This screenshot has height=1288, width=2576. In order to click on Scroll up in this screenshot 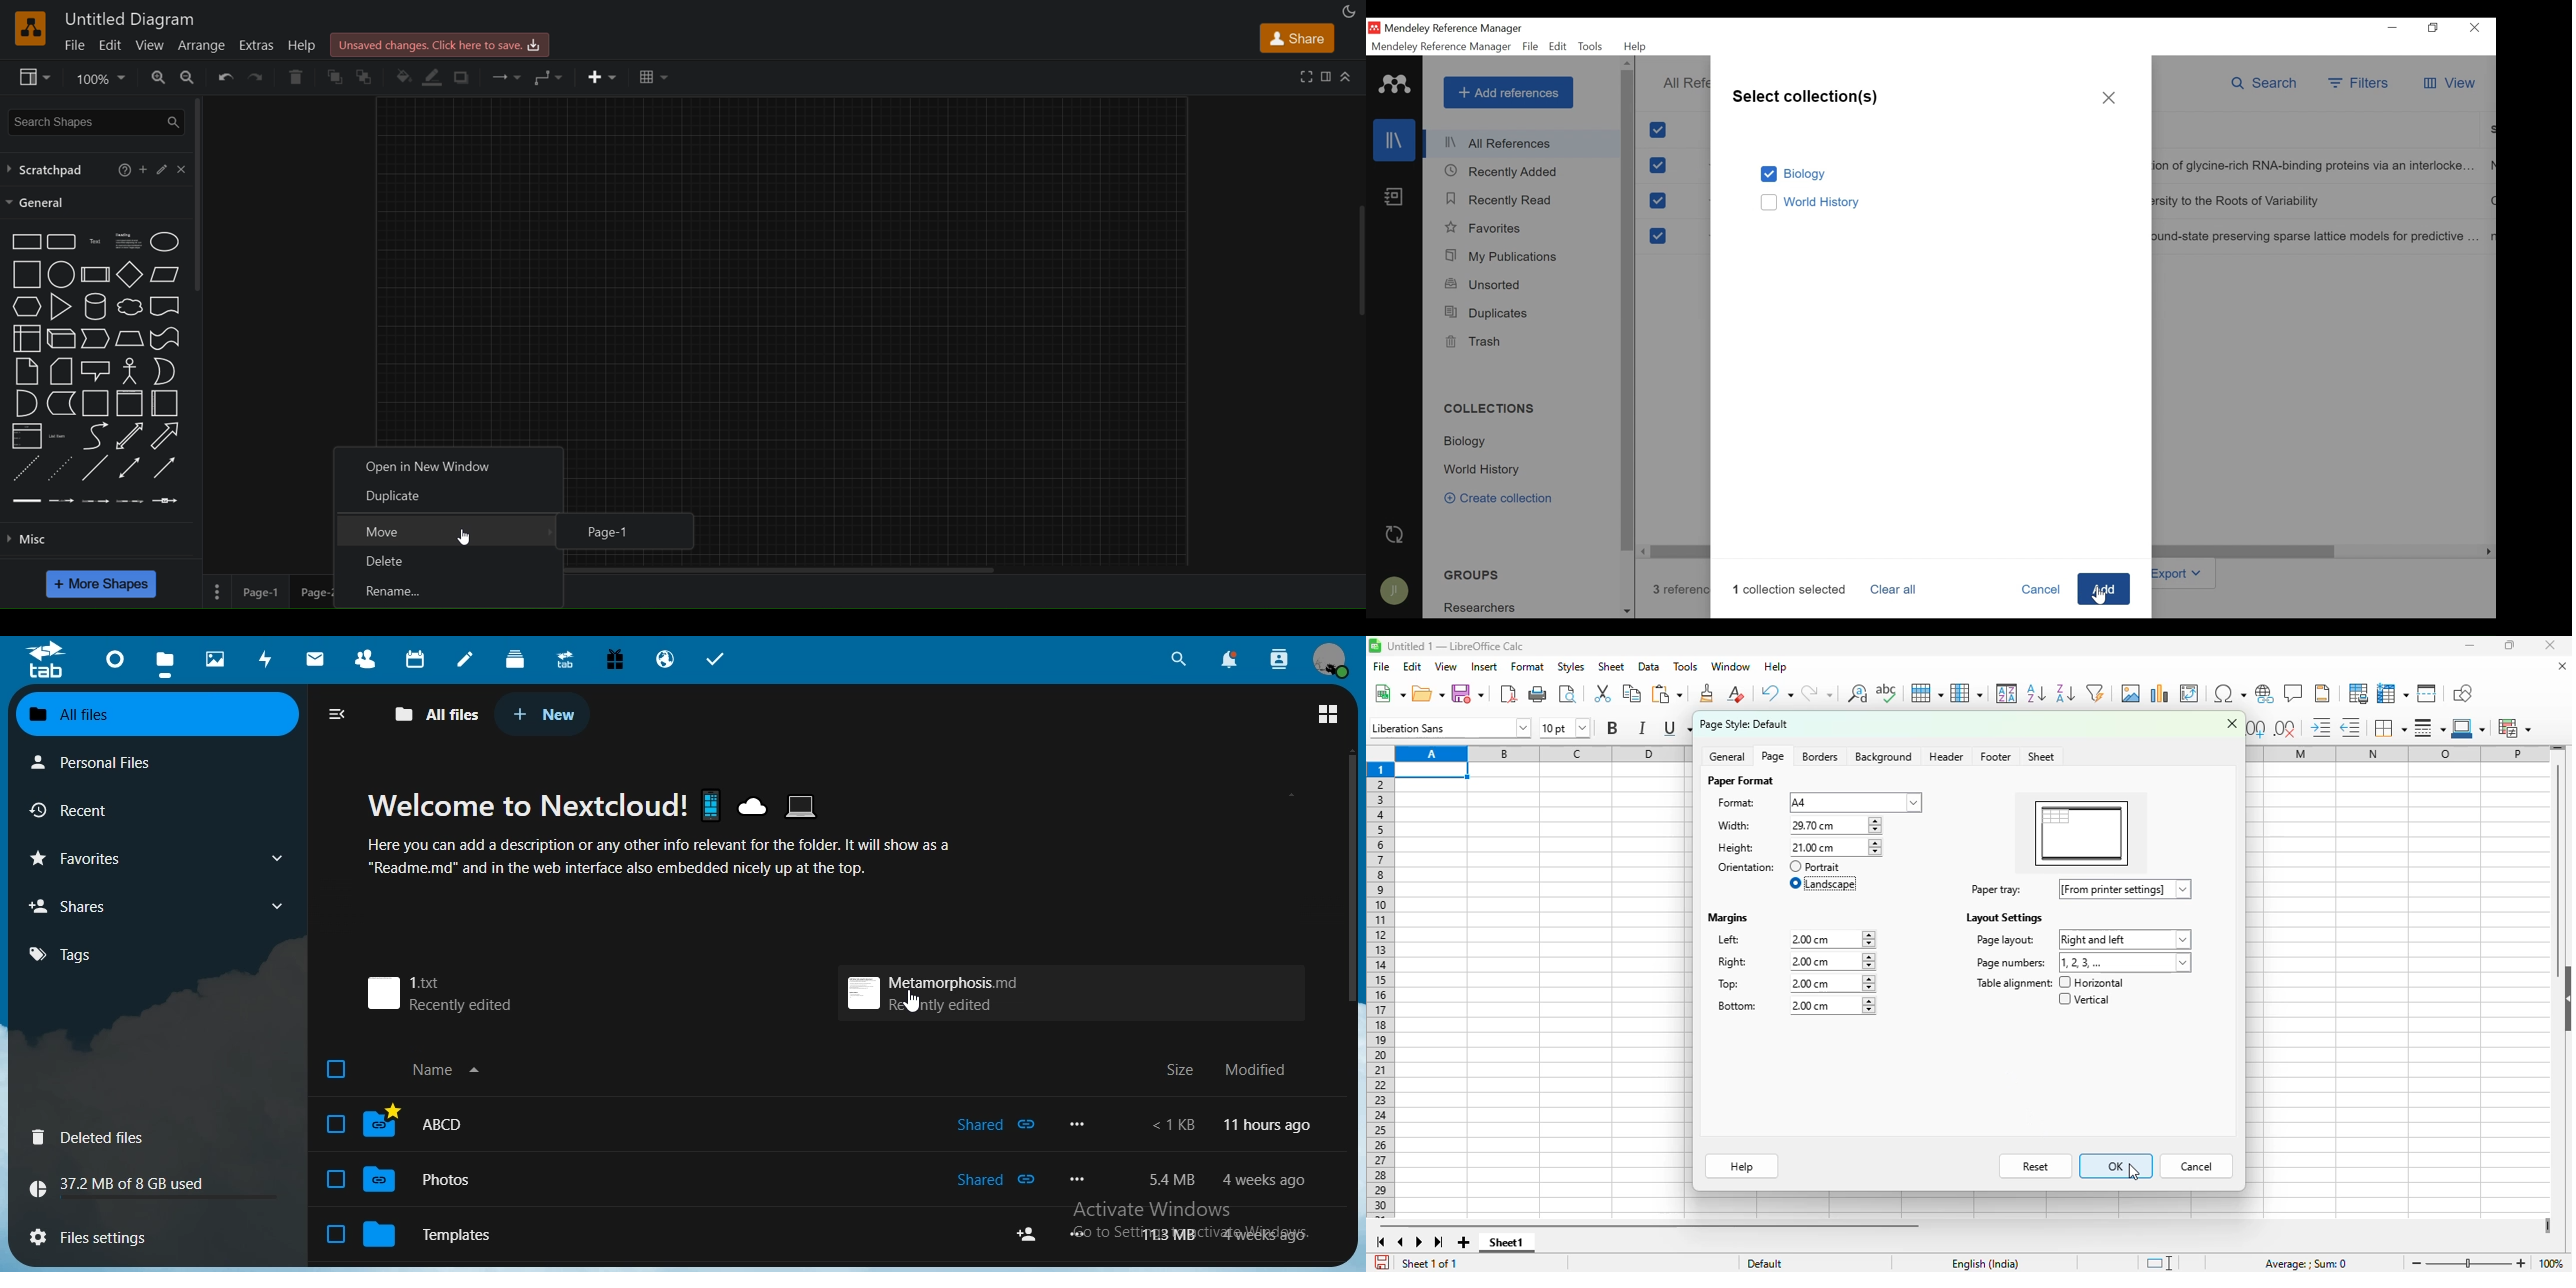, I will do `click(1627, 64)`.